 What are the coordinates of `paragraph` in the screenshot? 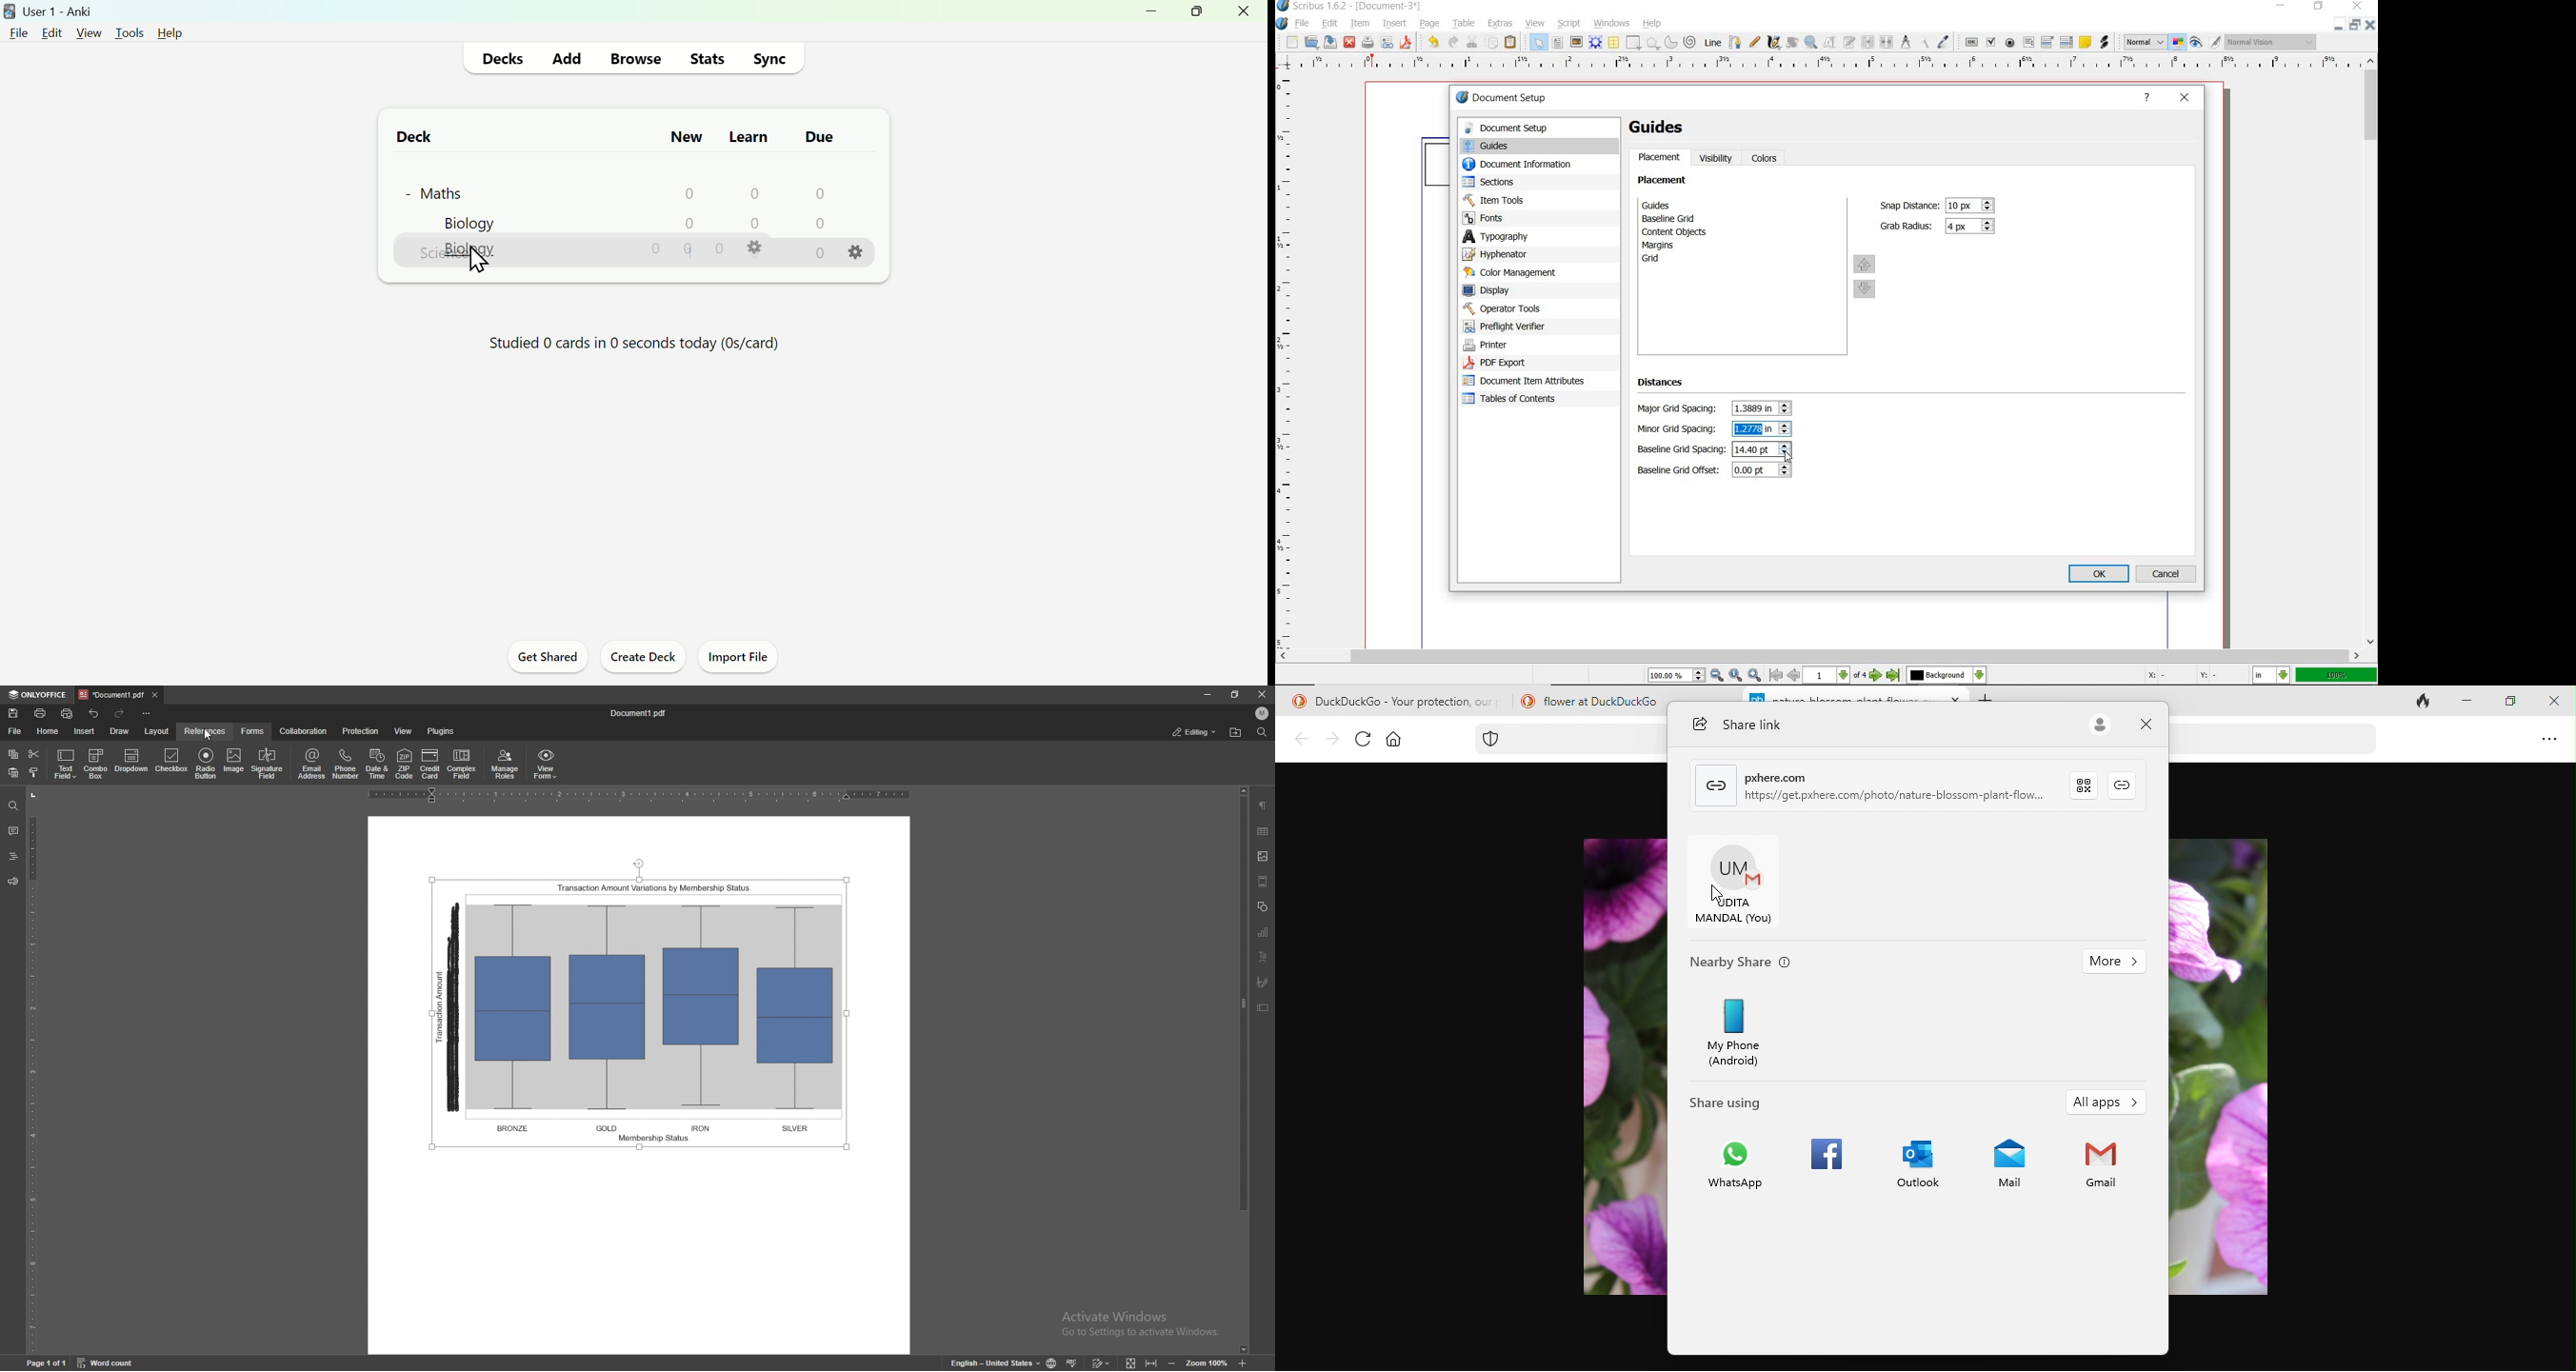 It's located at (1263, 806).